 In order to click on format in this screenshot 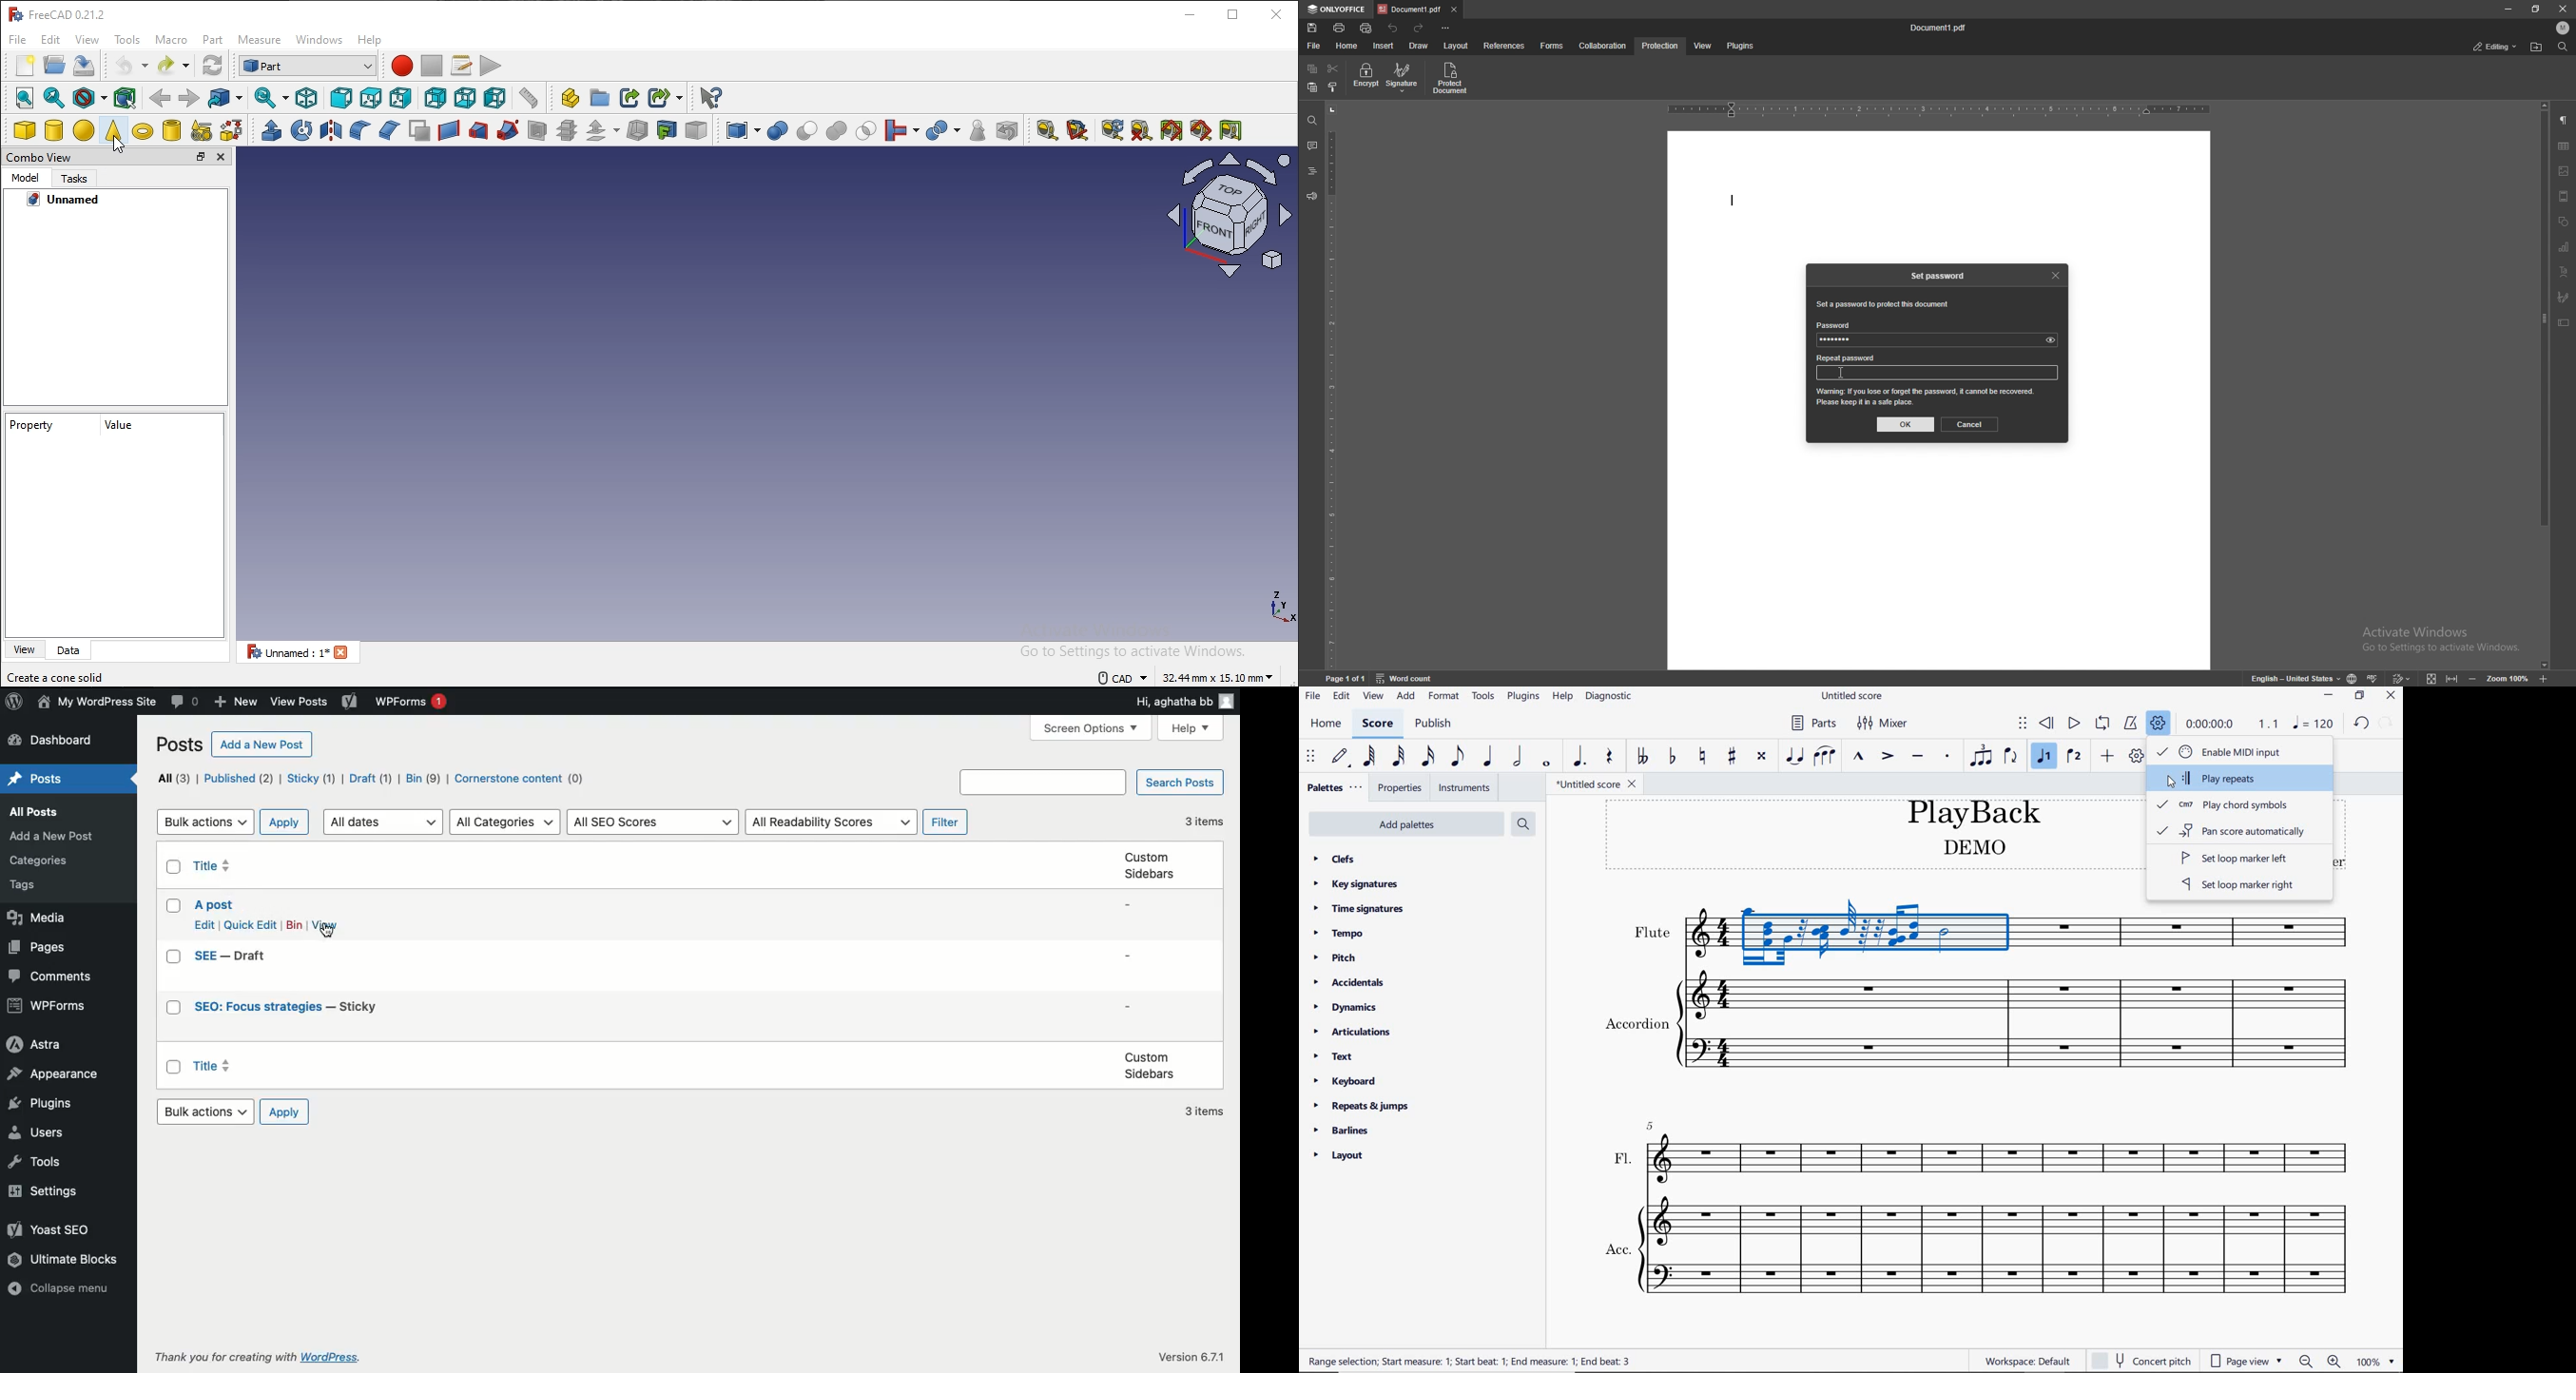, I will do `click(1445, 695)`.